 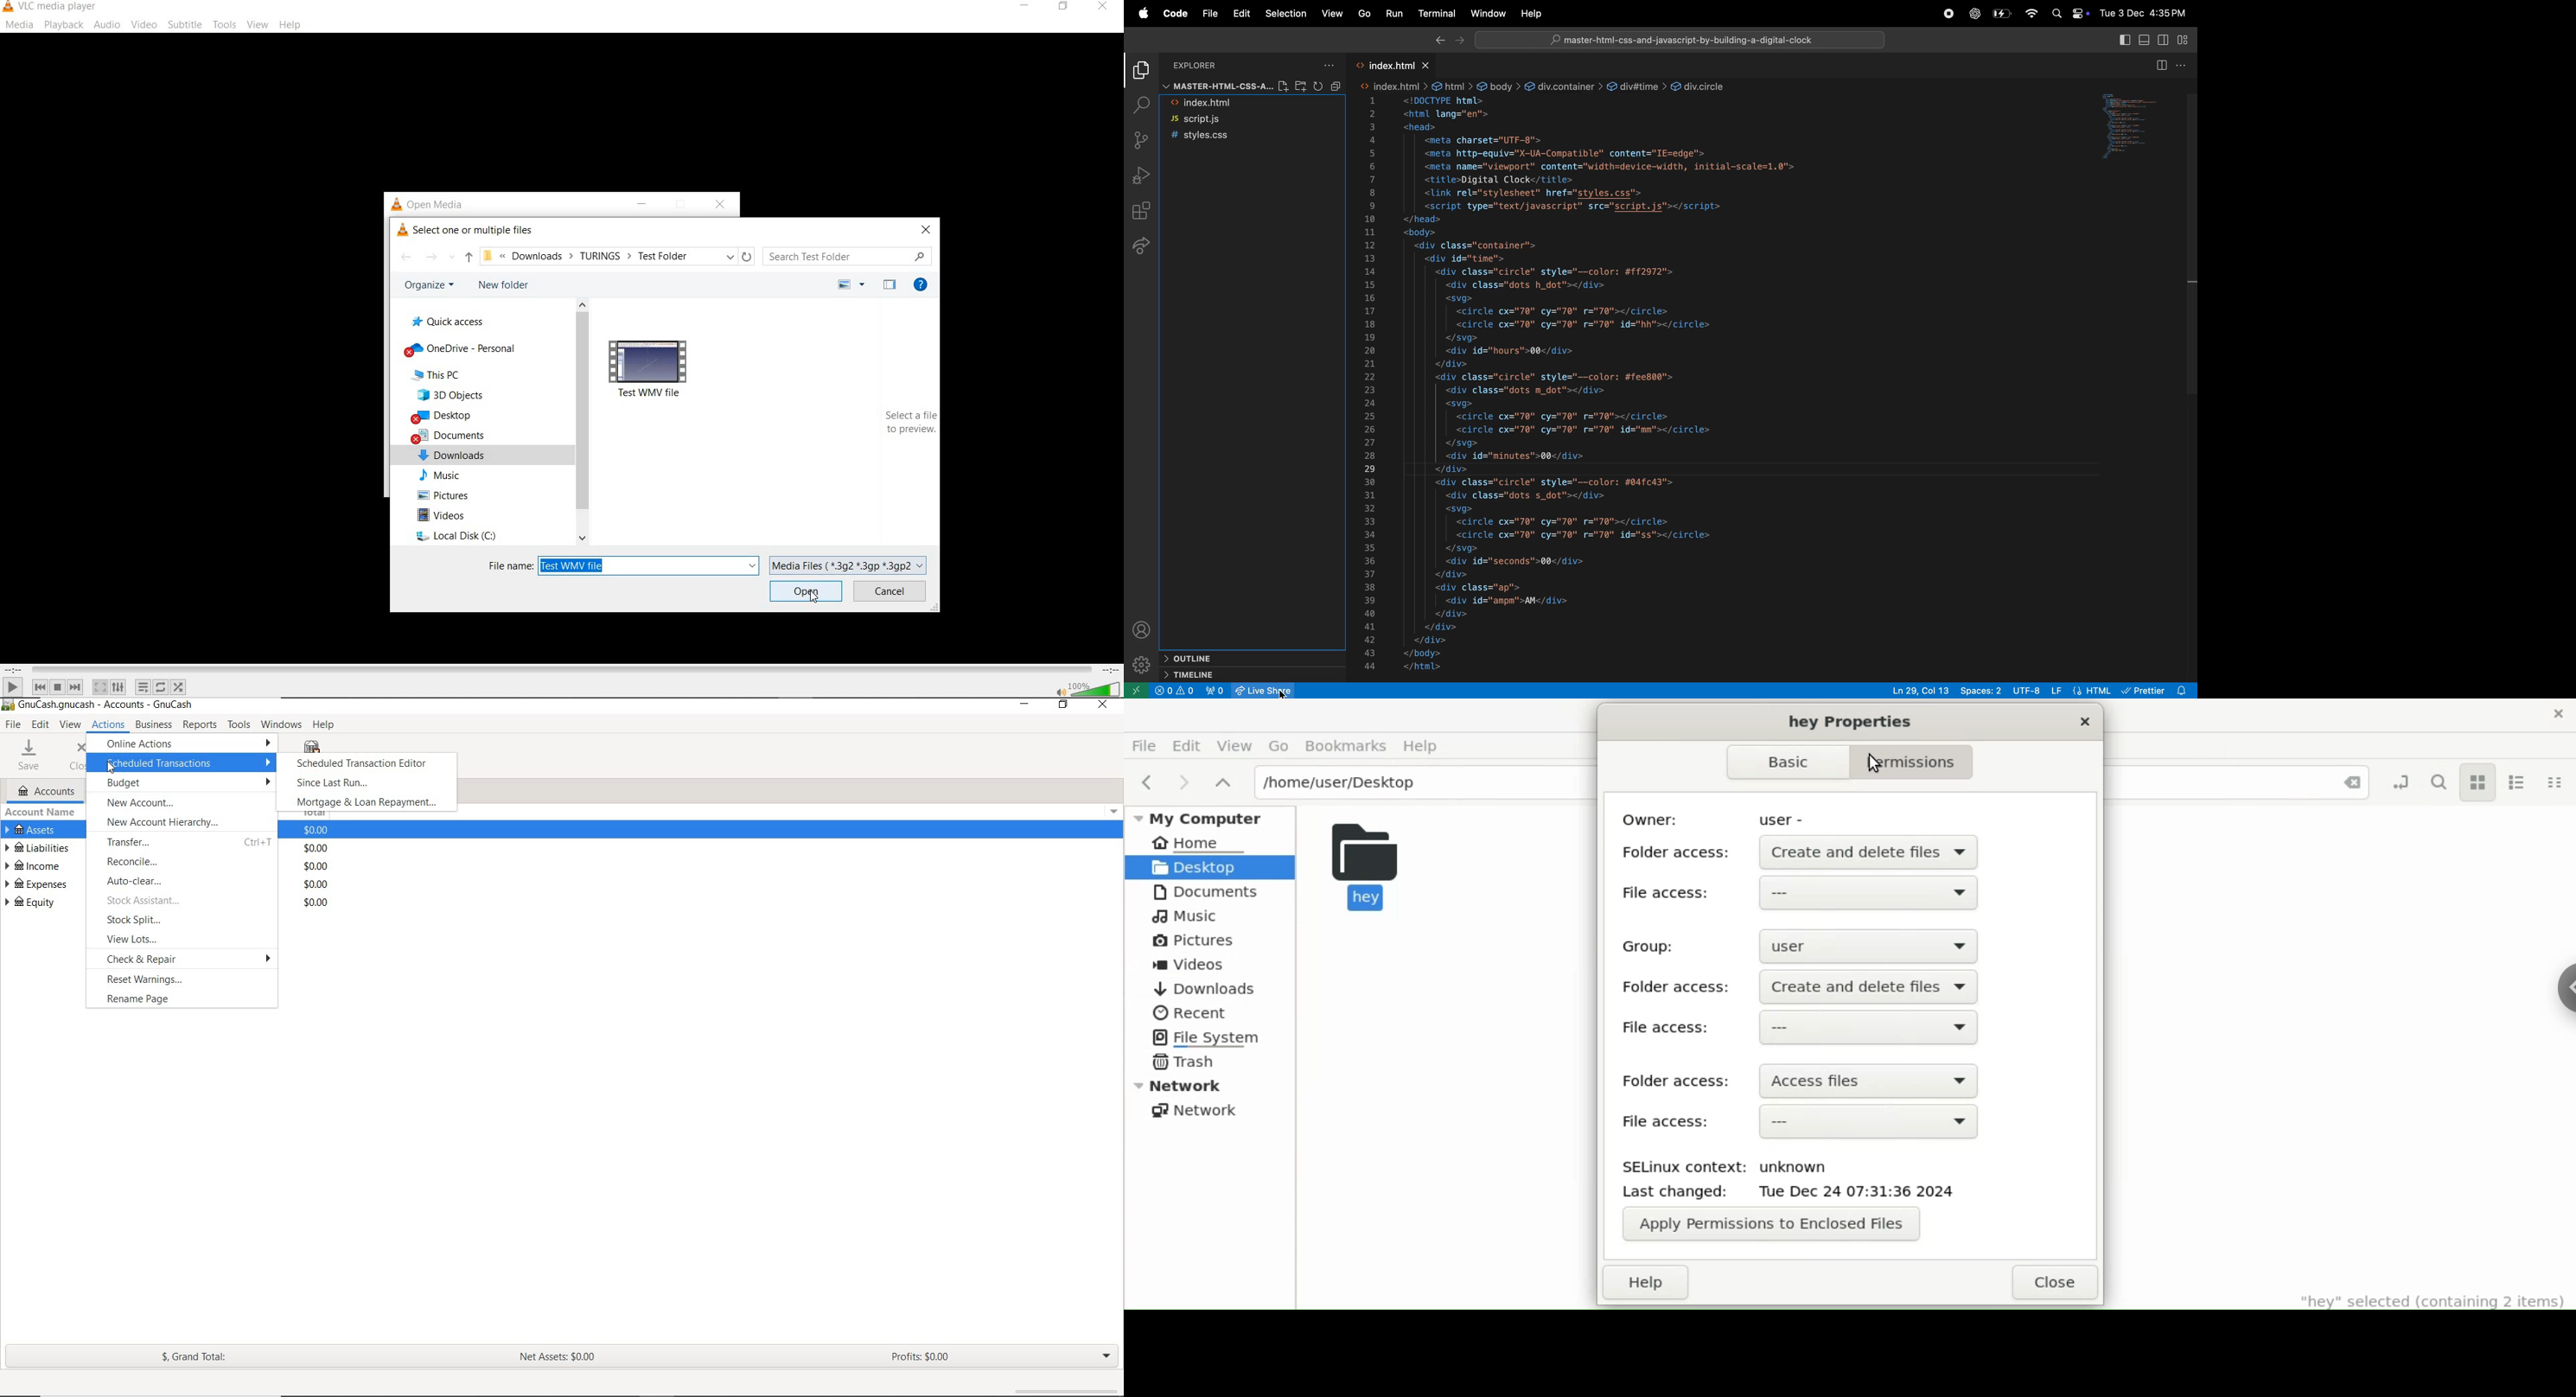 What do you see at coordinates (1983, 689) in the screenshot?
I see `space 2` at bounding box center [1983, 689].